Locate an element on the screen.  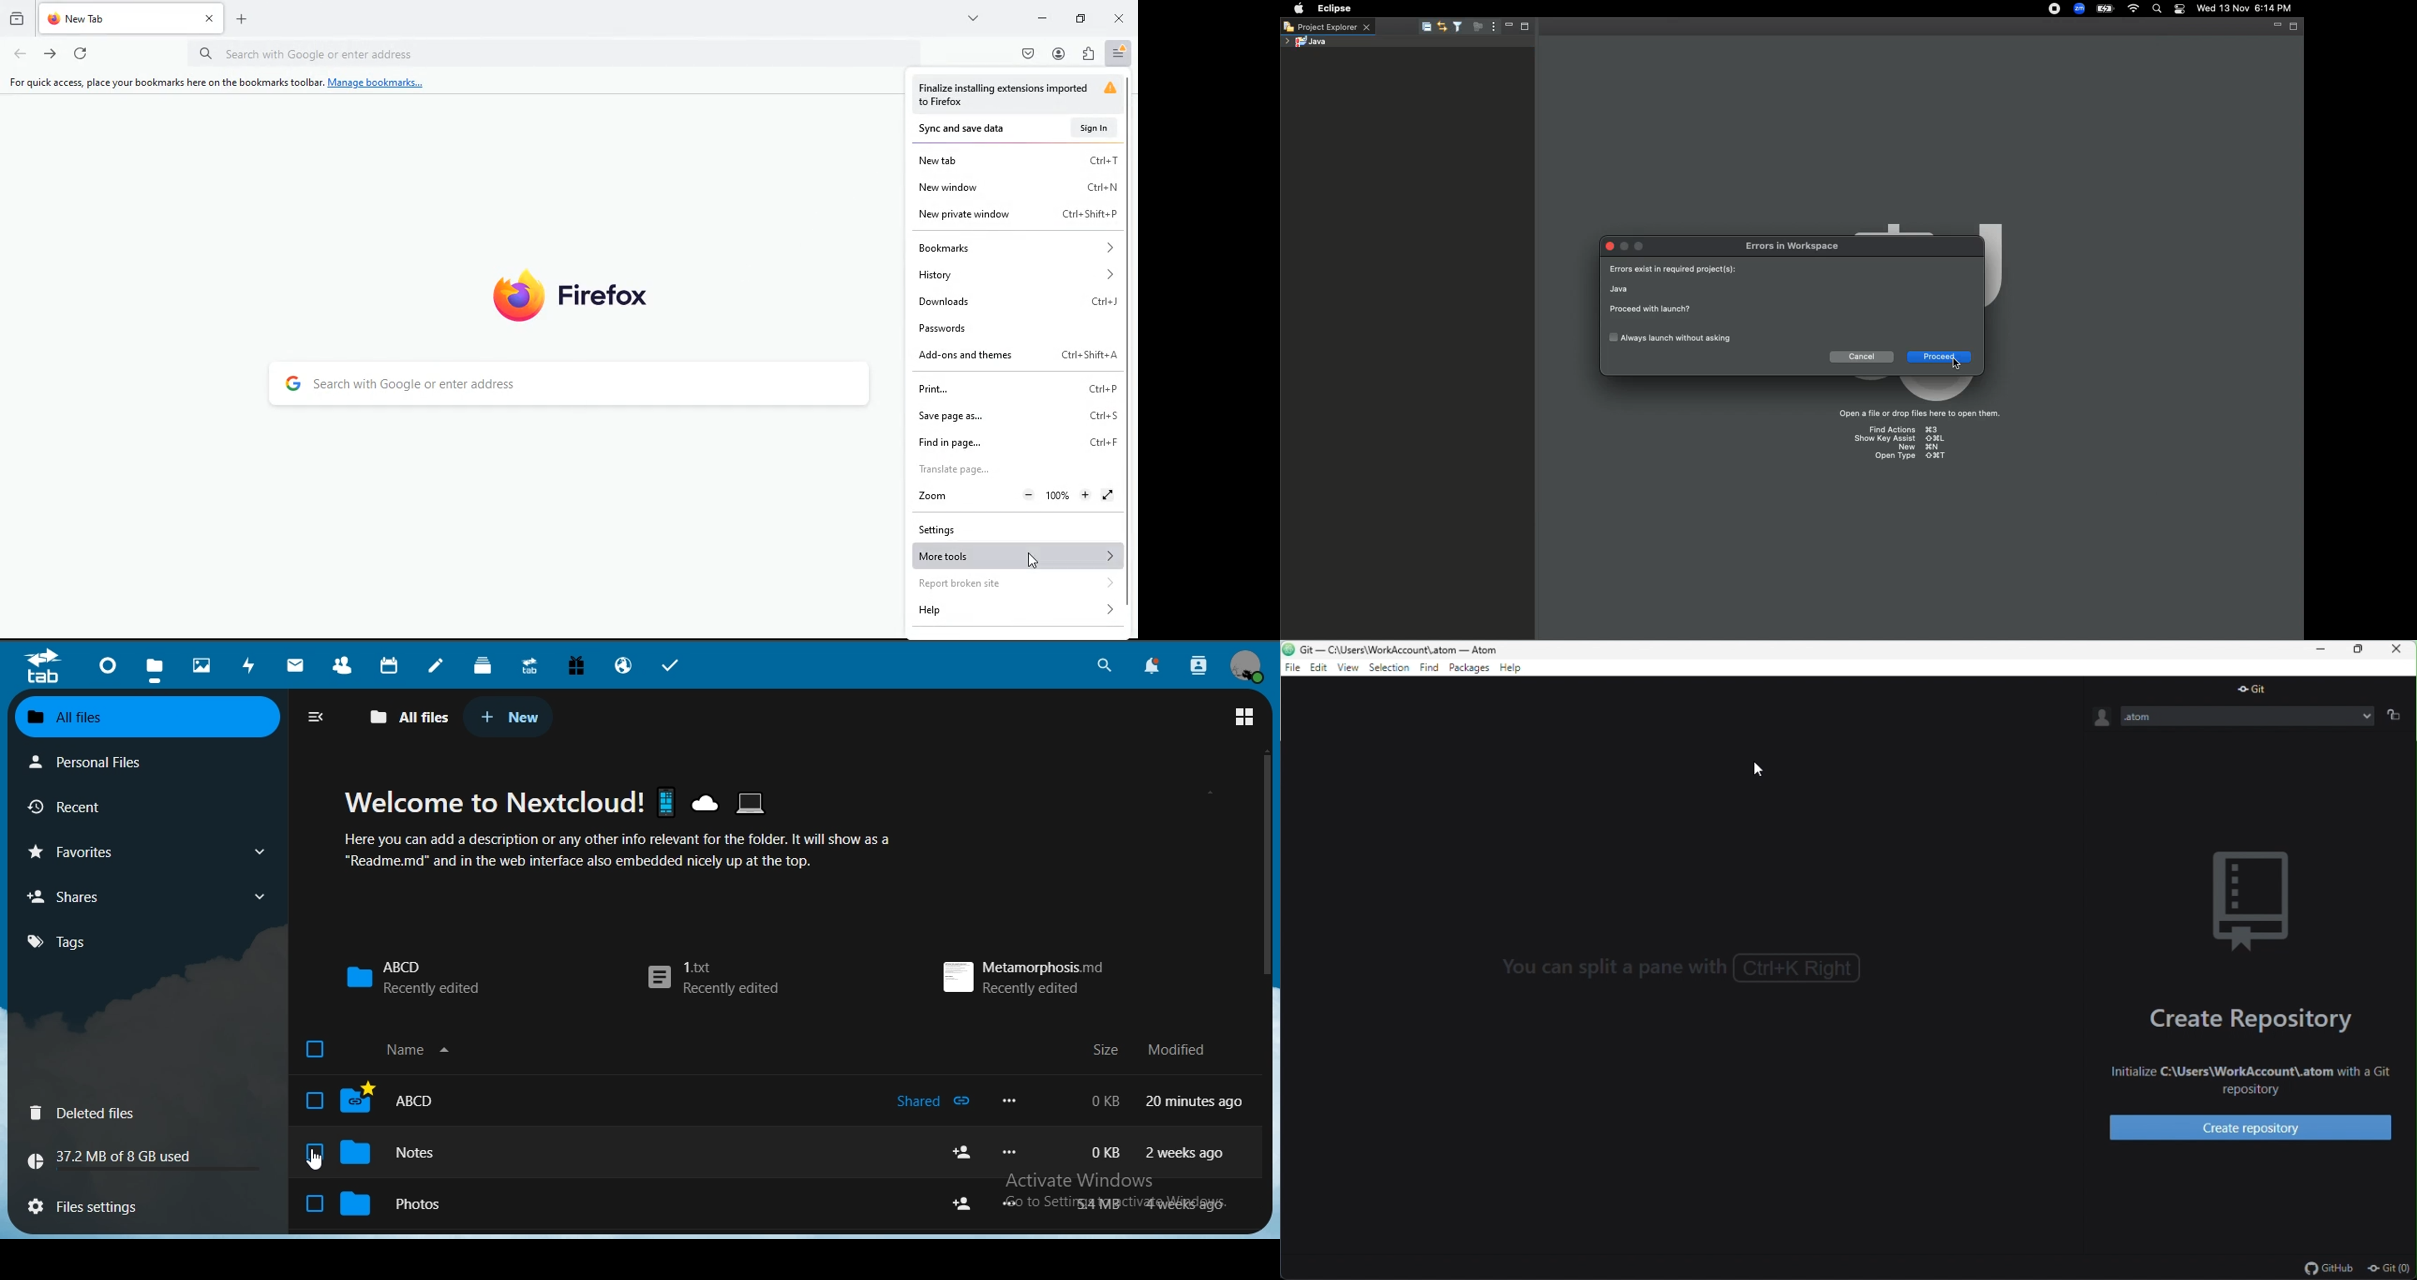
search is located at coordinates (1102, 665).